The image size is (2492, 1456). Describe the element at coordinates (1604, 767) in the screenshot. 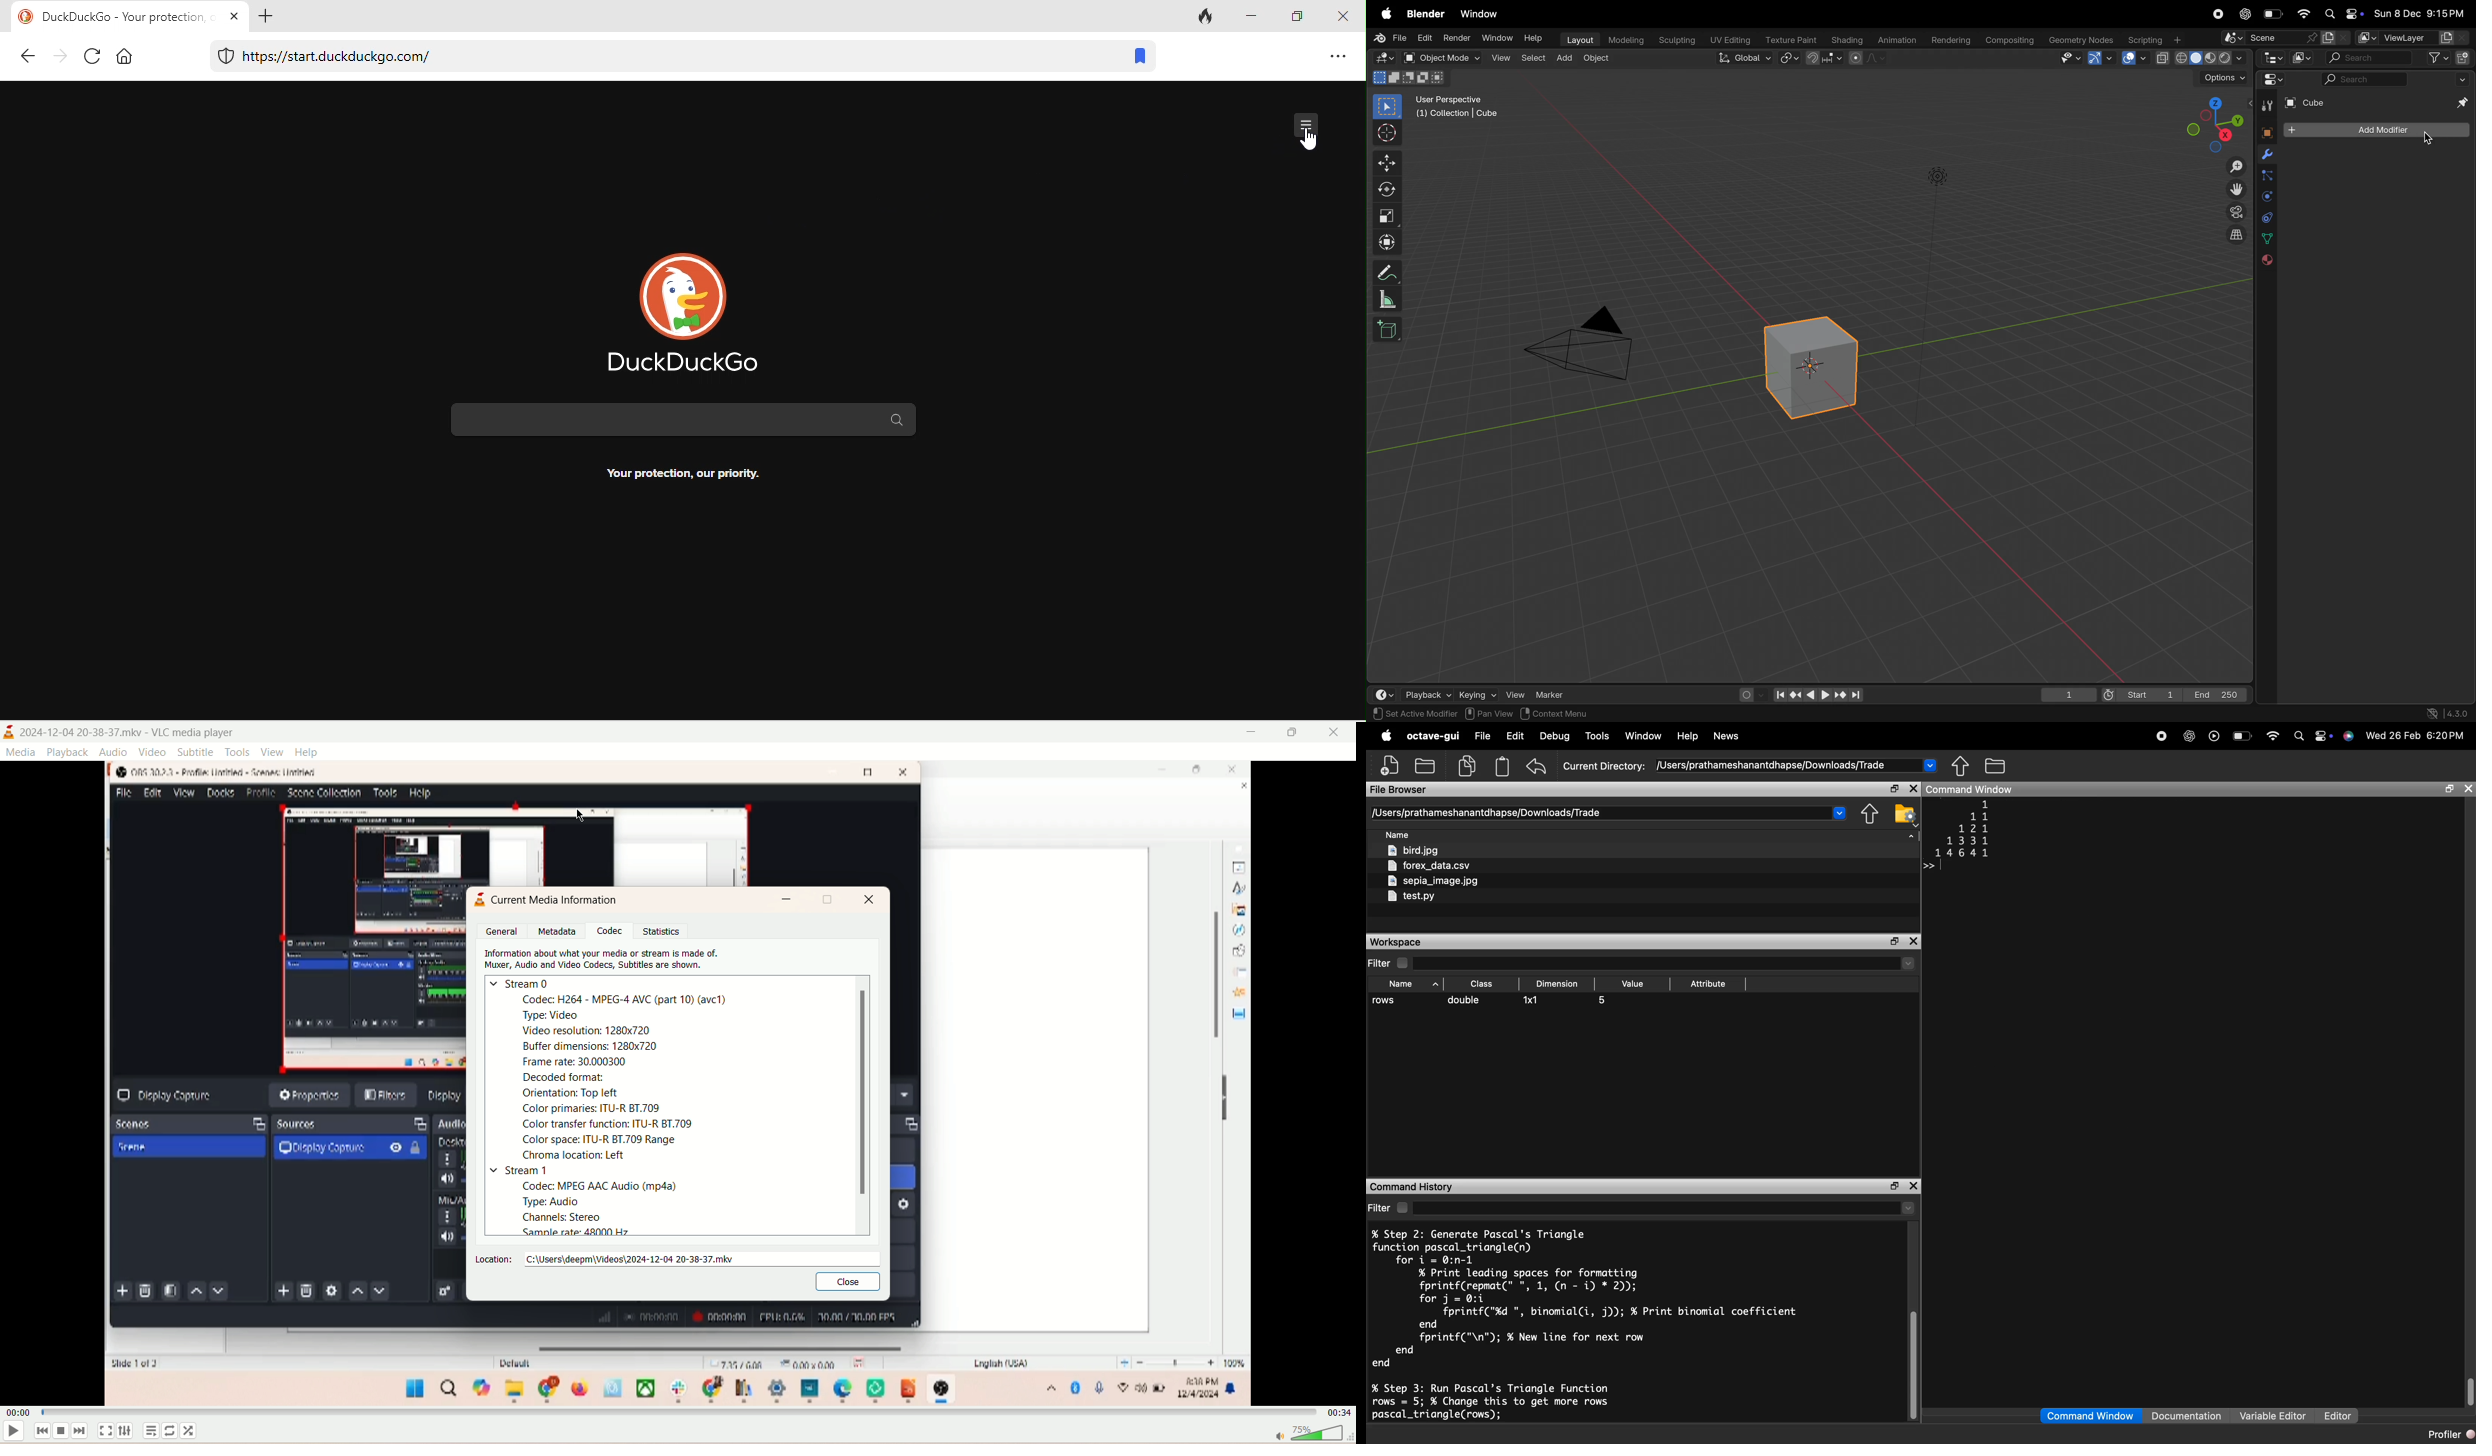

I see `Current Directory:` at that location.